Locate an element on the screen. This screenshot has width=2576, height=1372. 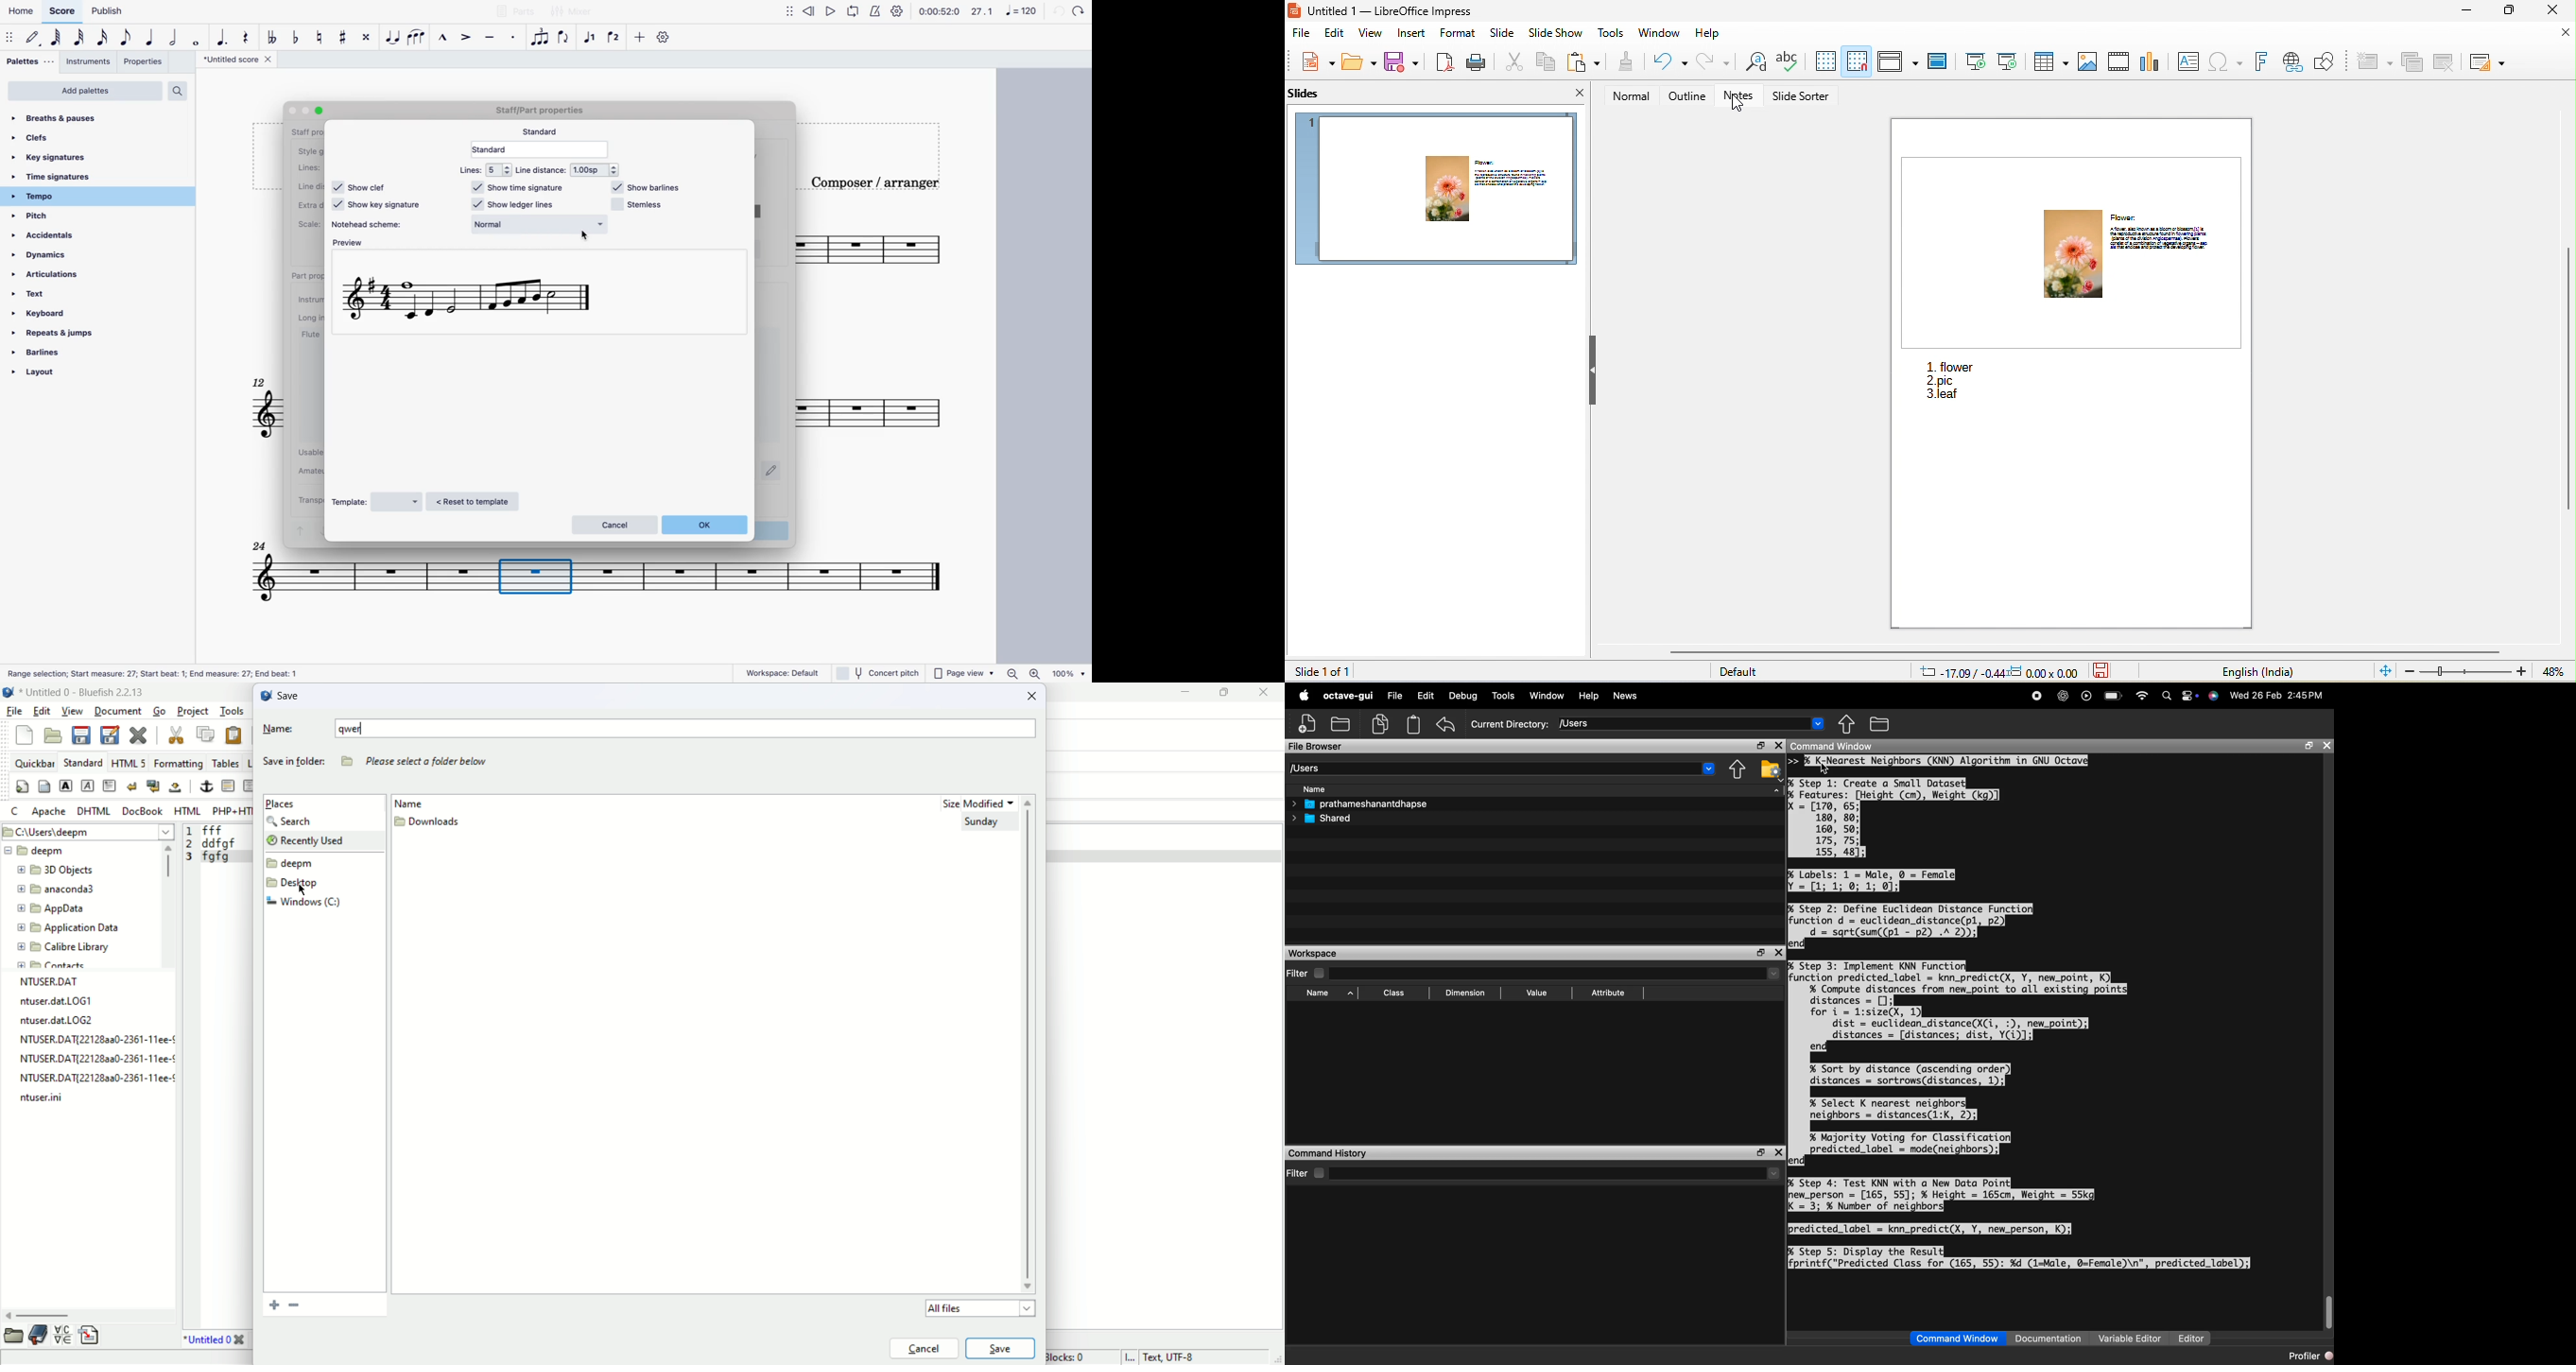
slideshow is located at coordinates (1556, 33).